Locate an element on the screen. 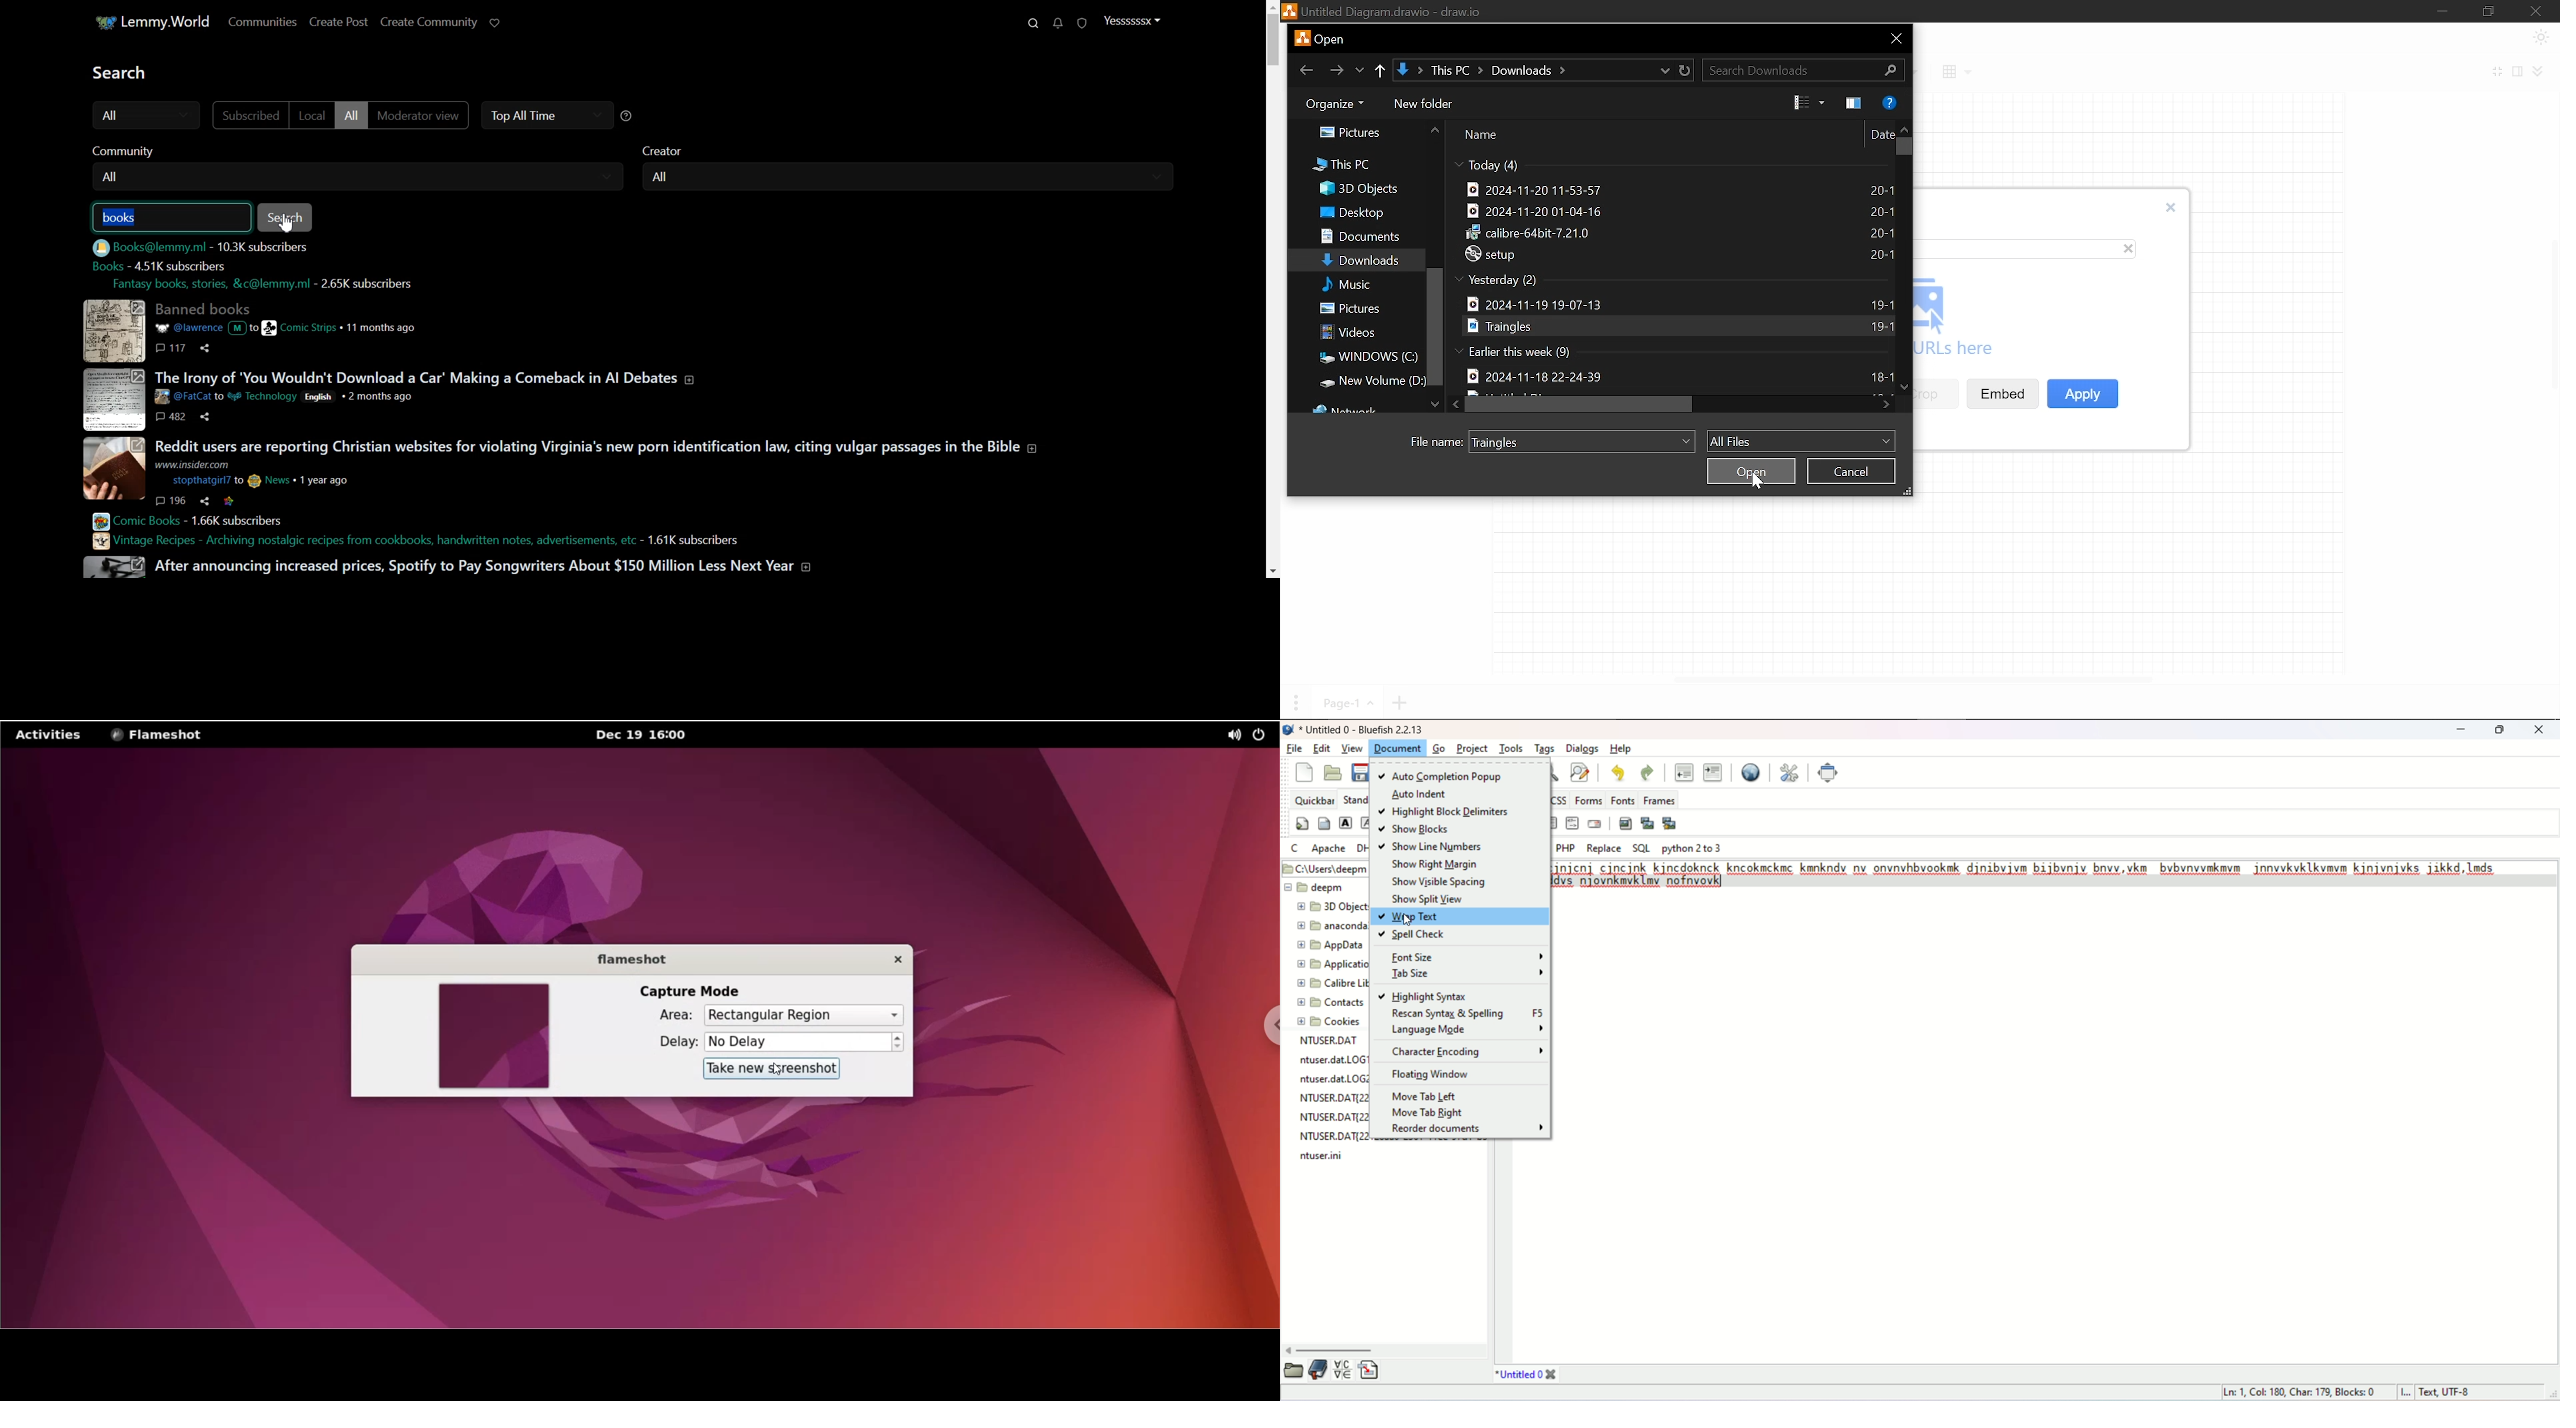  Move right in files in "Download" is located at coordinates (1456, 405).